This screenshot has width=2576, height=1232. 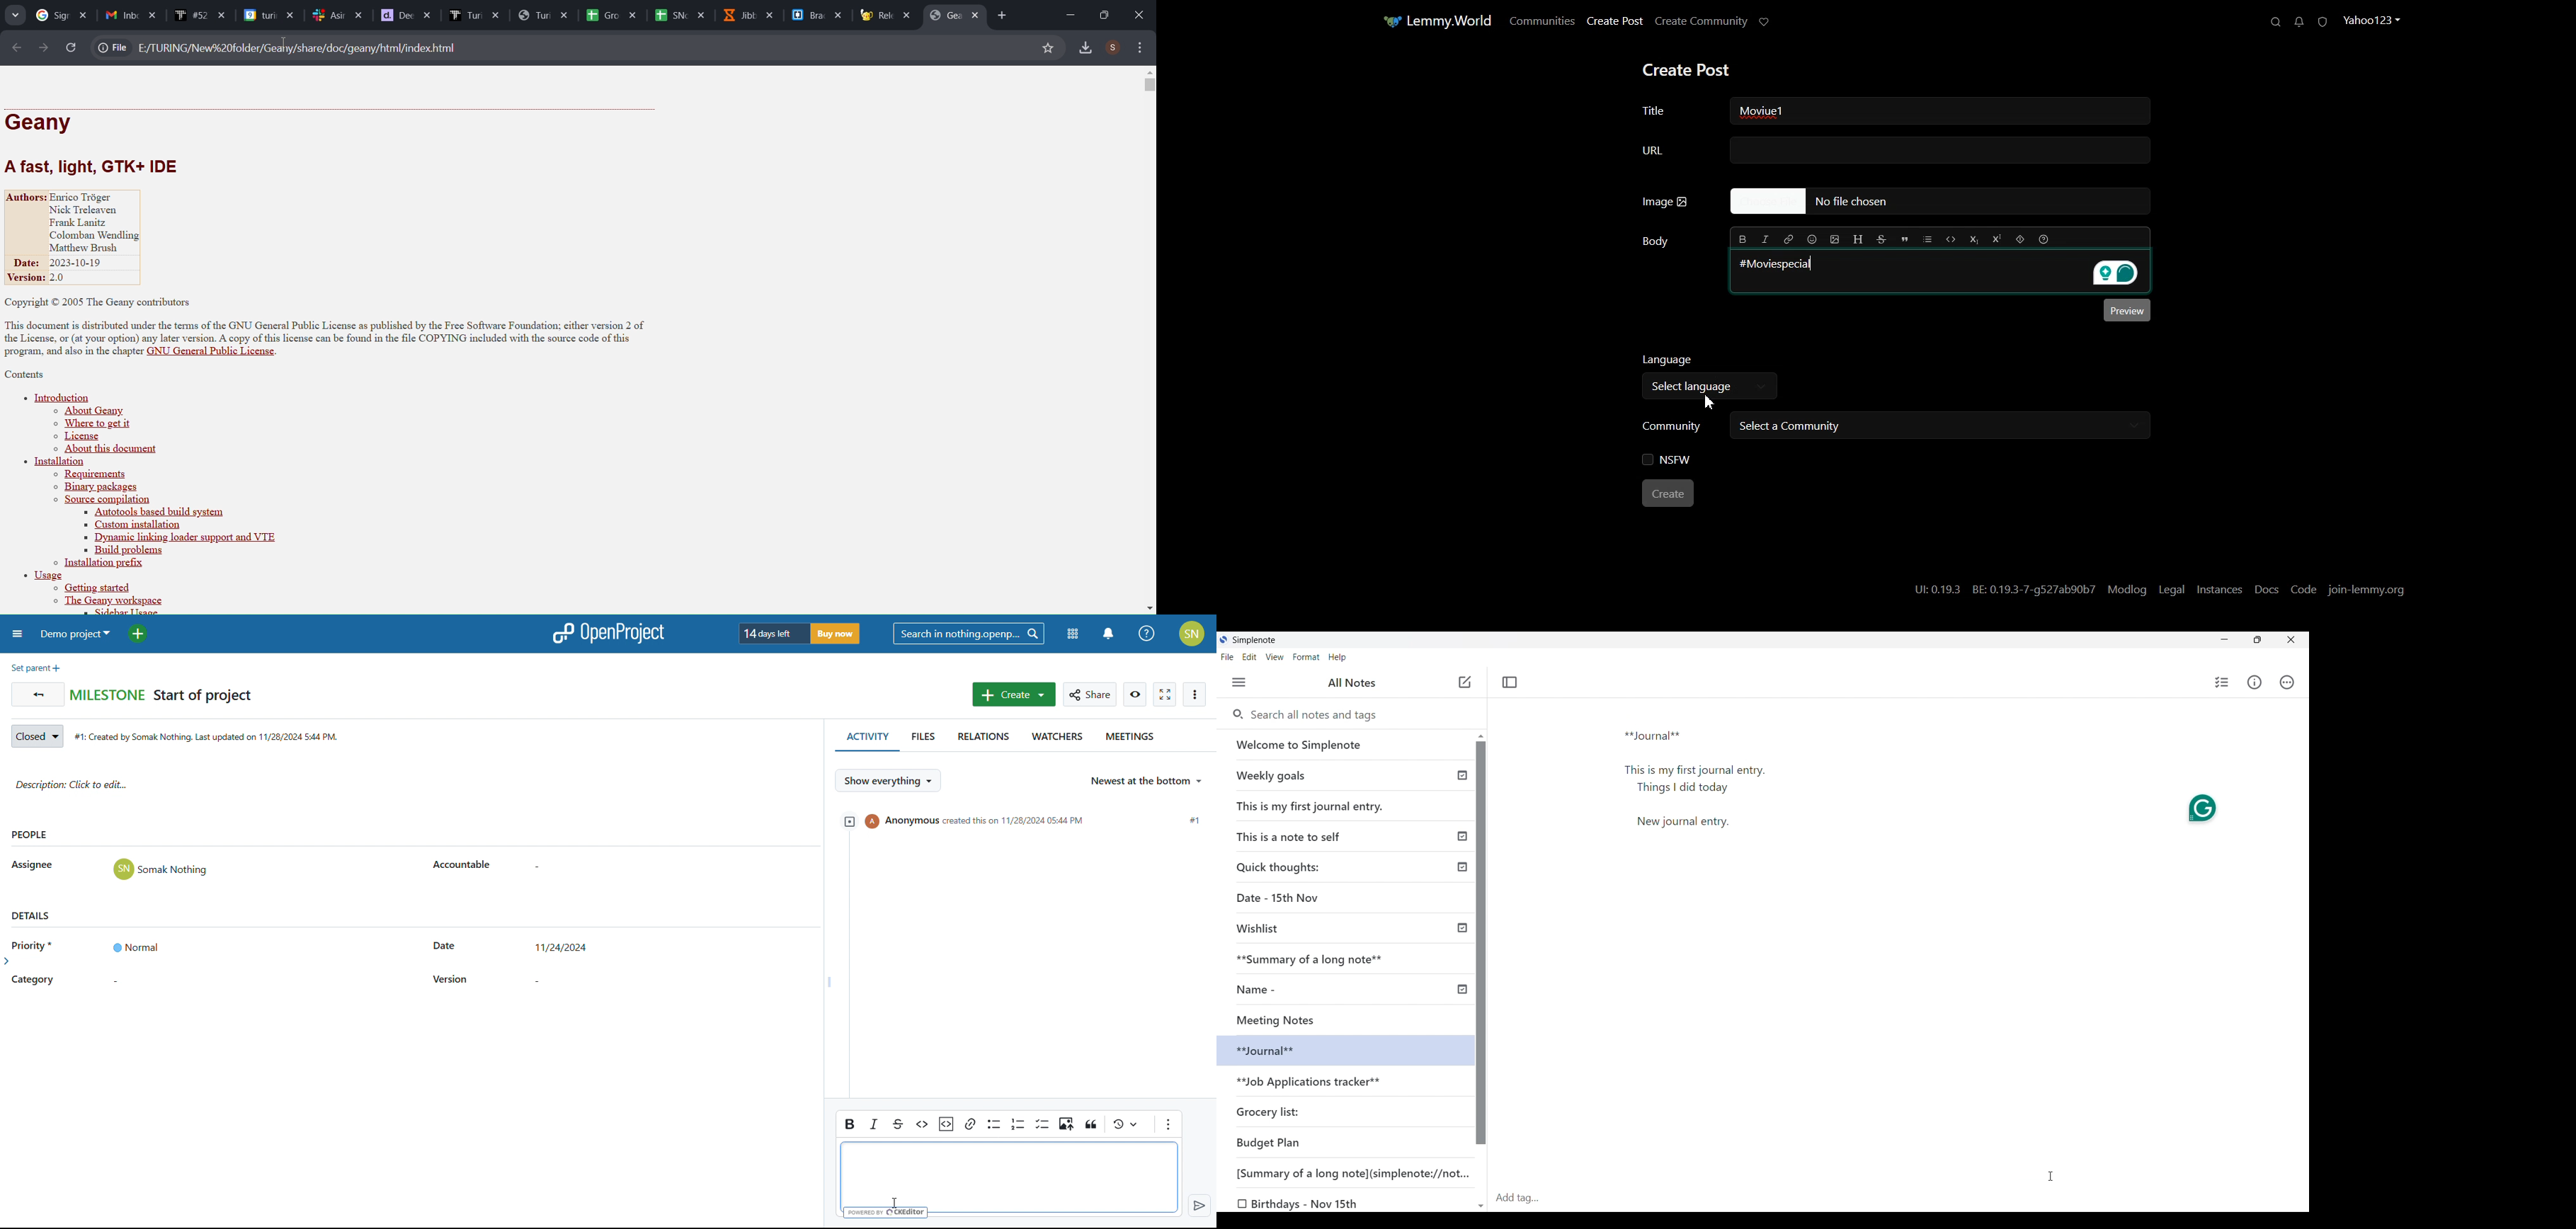 I want to click on Legal, so click(x=2171, y=589).